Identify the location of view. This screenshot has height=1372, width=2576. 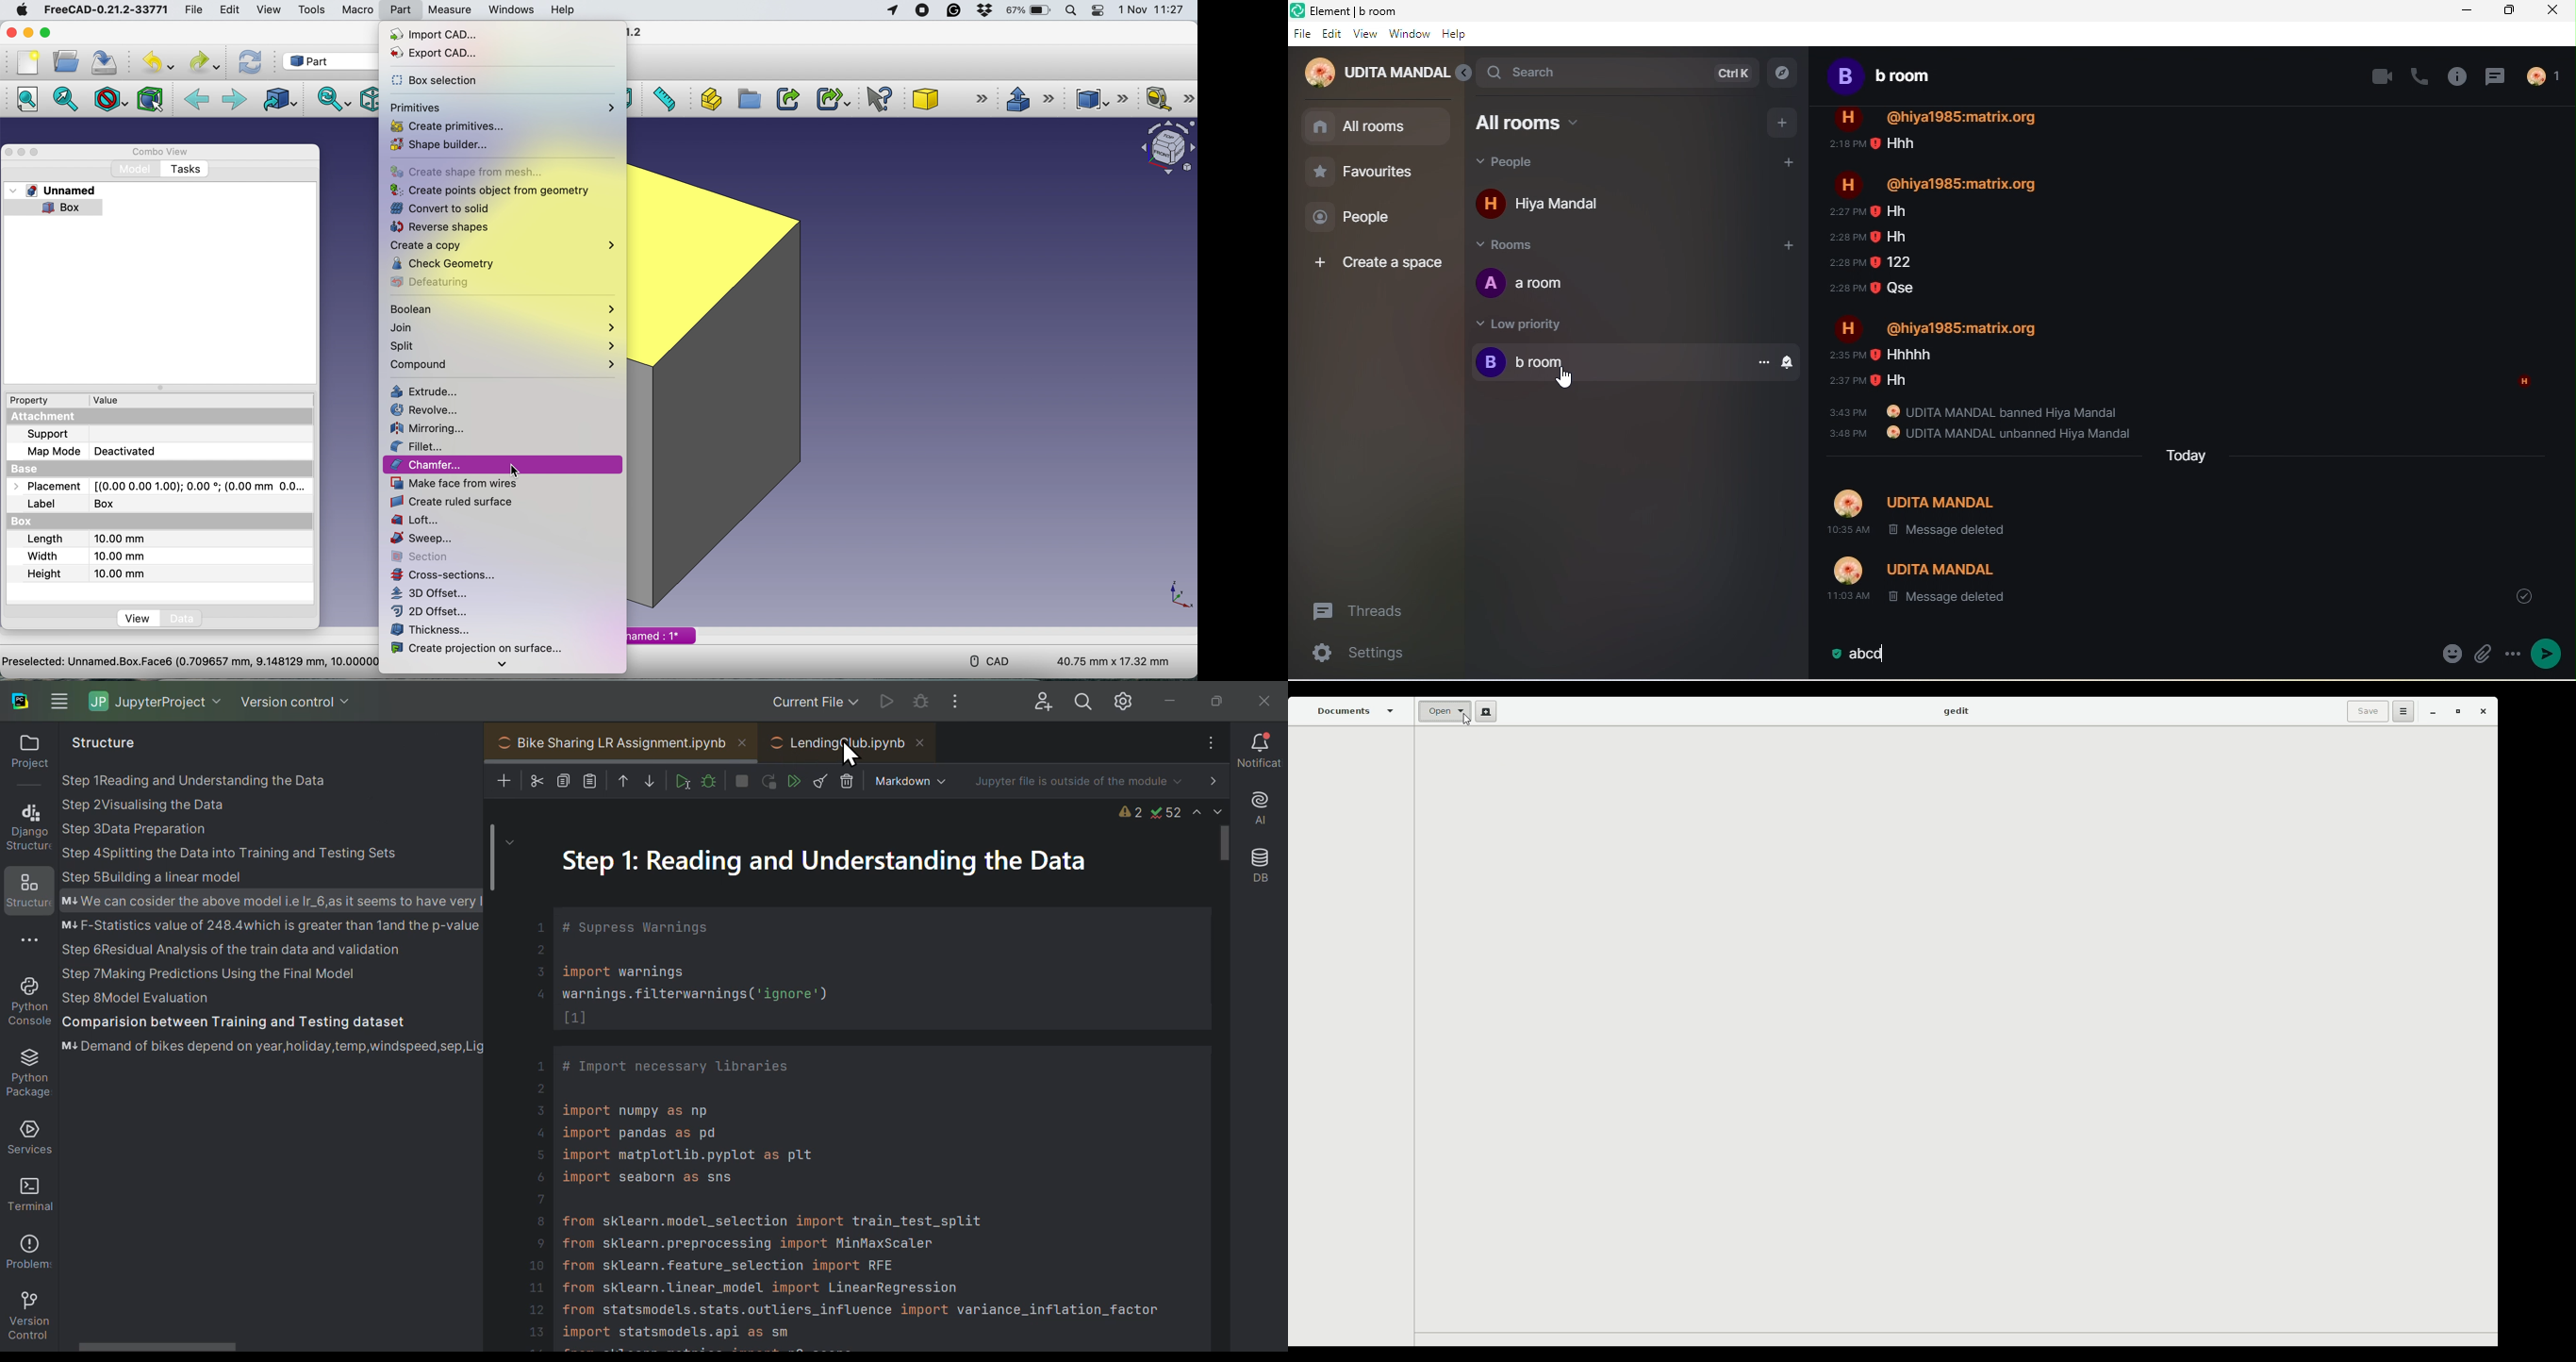
(136, 618).